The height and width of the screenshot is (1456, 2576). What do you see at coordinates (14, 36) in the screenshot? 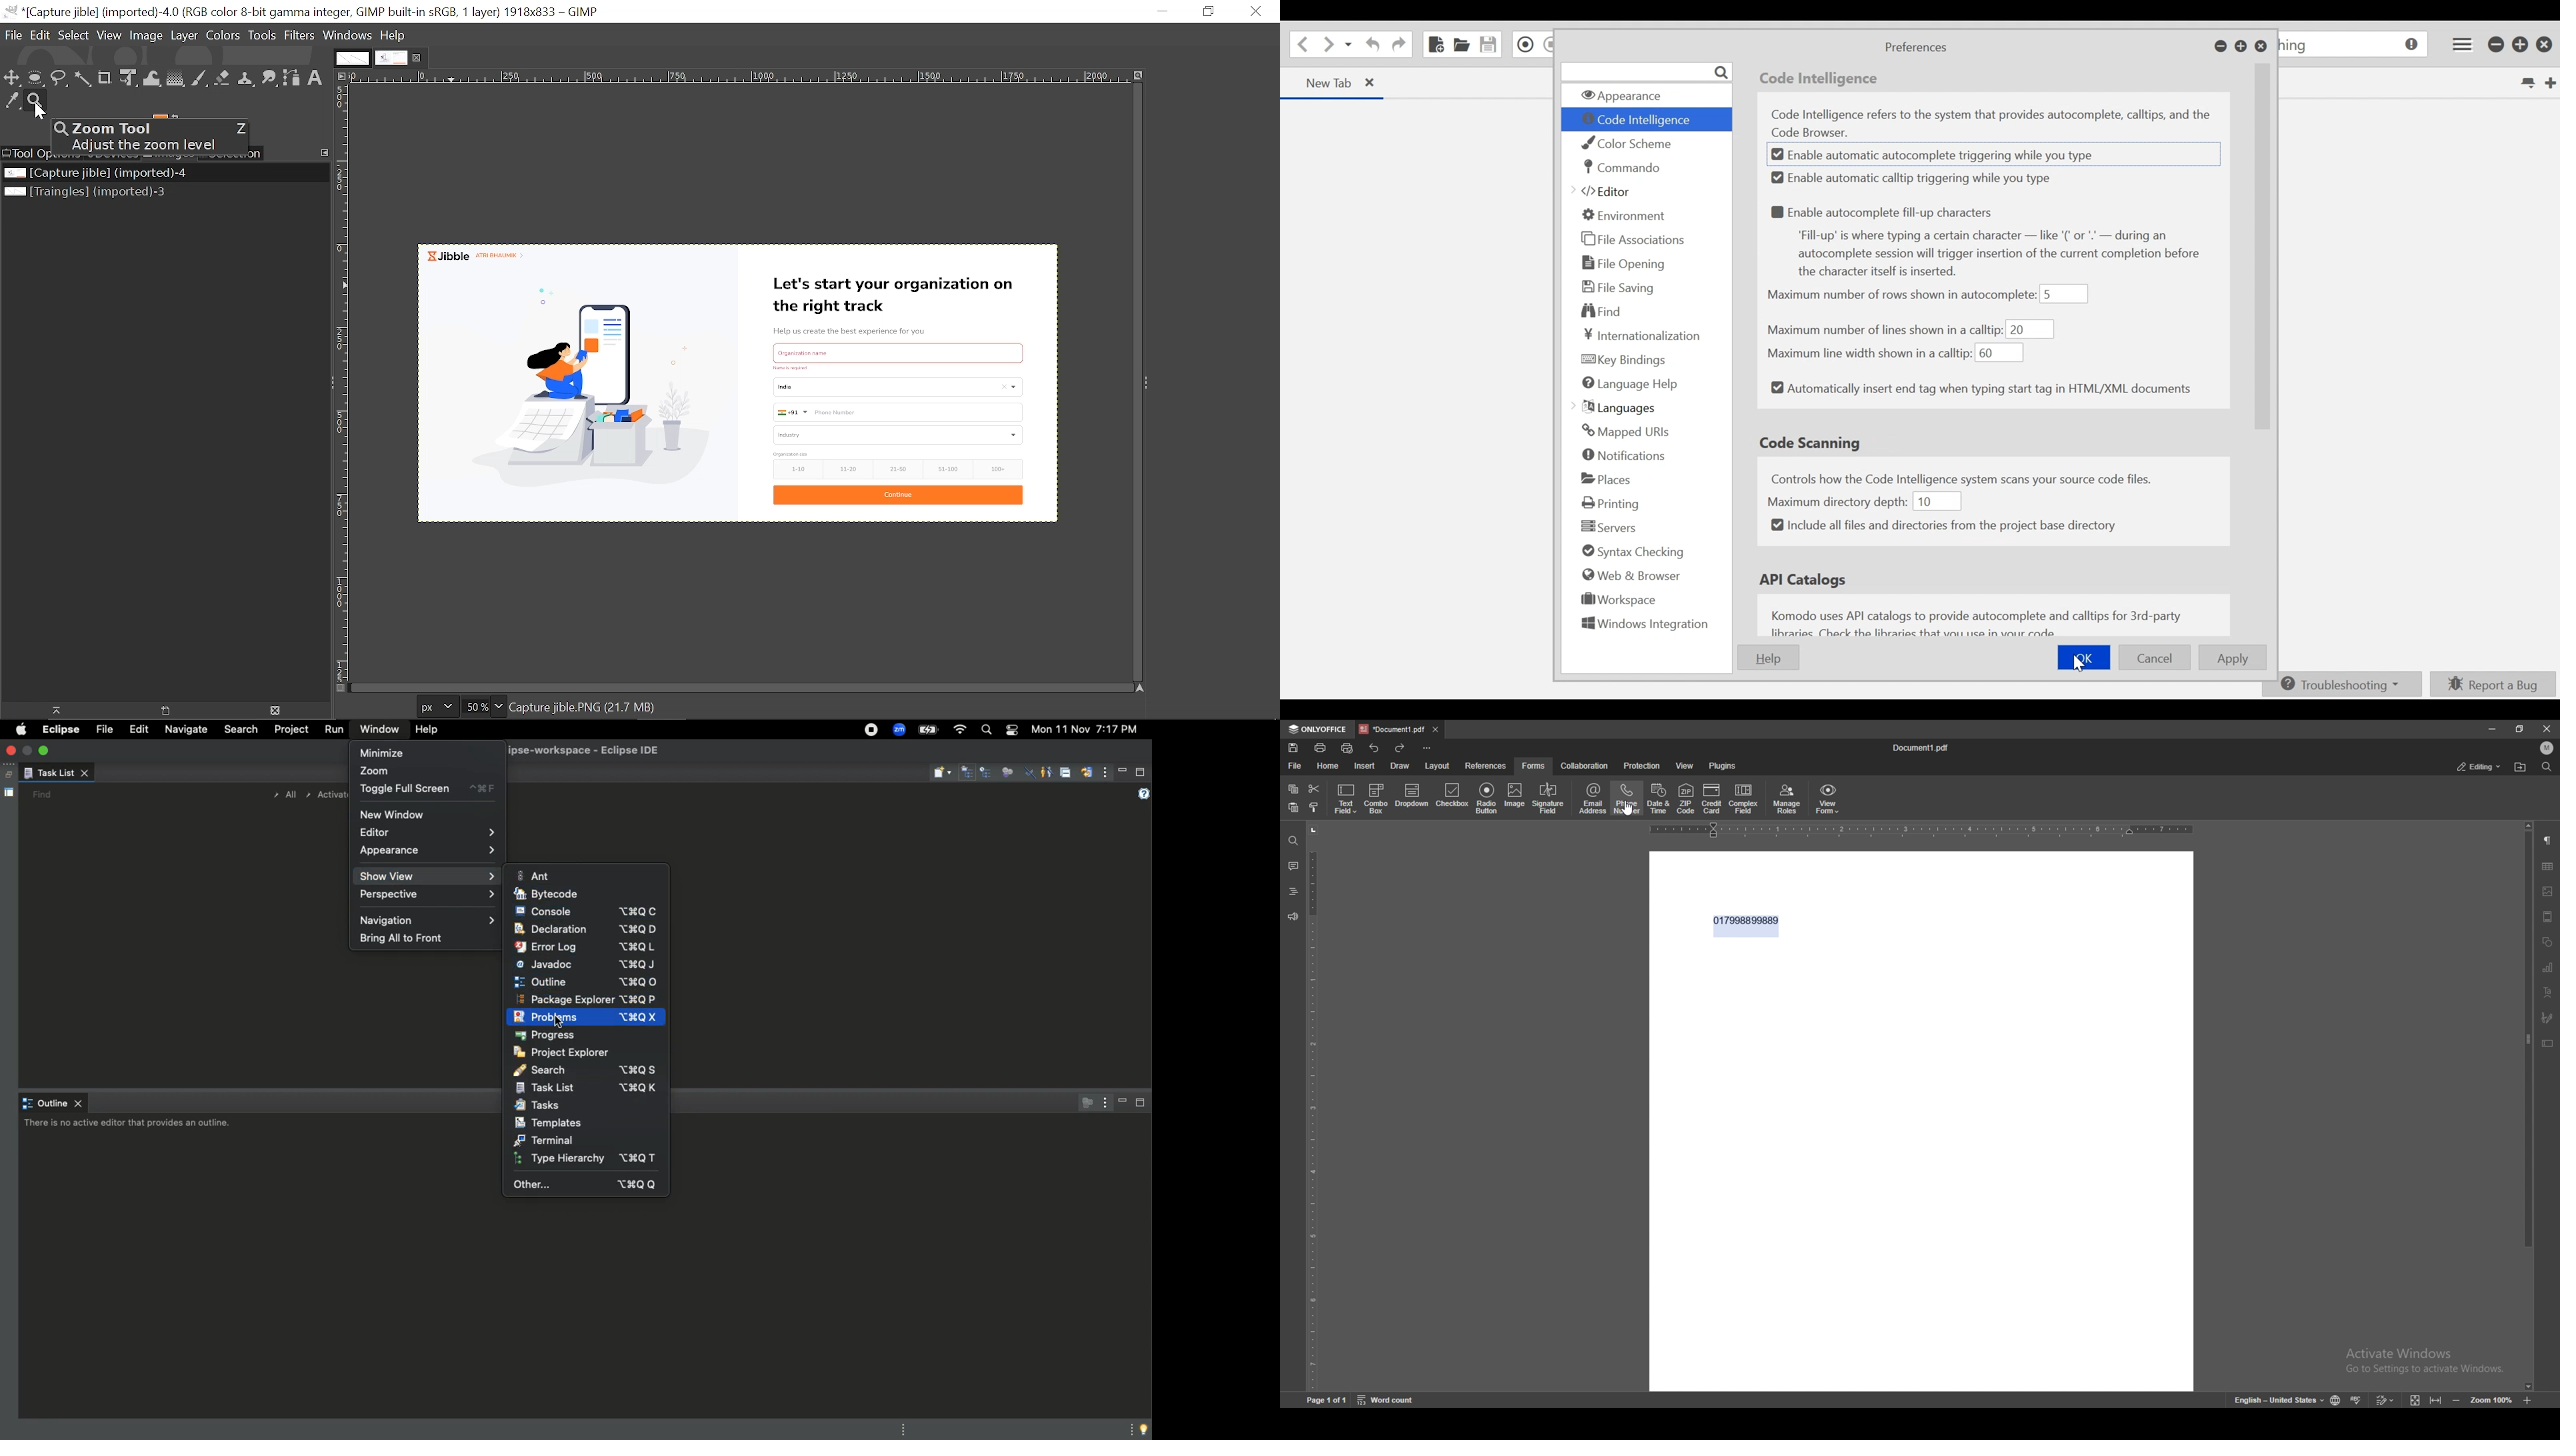
I see `File` at bounding box center [14, 36].